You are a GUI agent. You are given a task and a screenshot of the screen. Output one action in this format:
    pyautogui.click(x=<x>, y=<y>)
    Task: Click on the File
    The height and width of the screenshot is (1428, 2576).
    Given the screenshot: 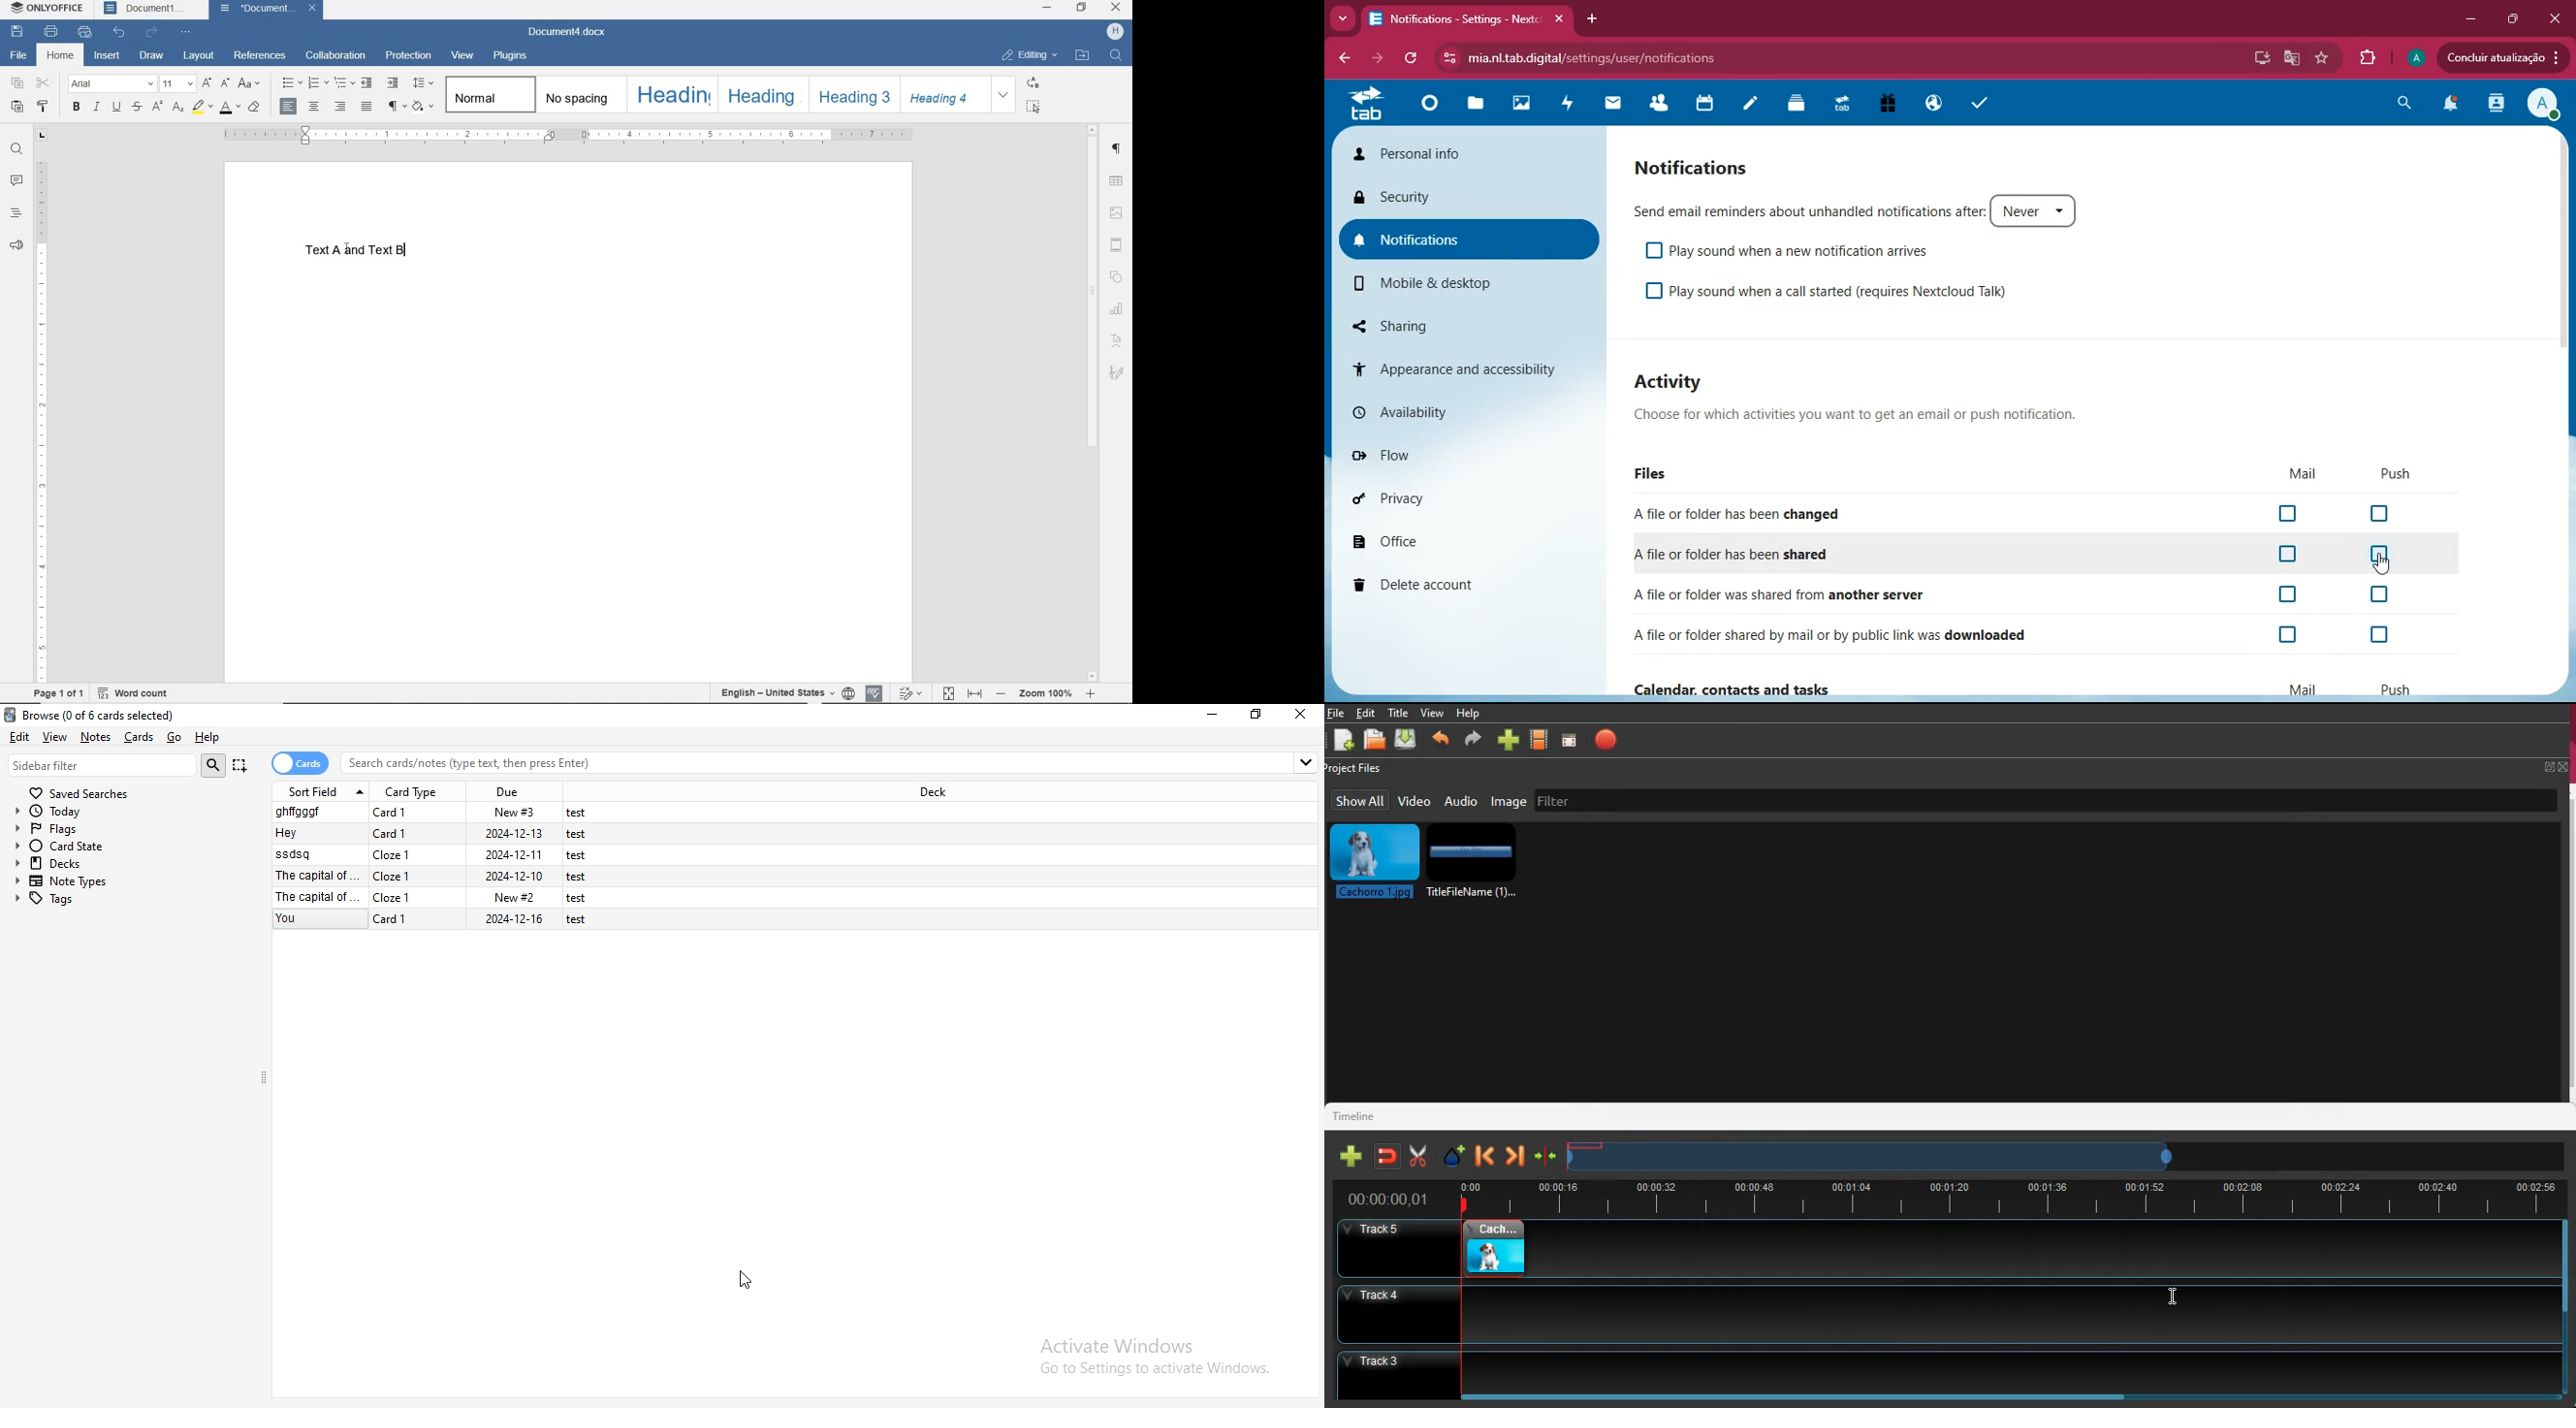 What is the action you would take?
    pyautogui.click(x=442, y=920)
    